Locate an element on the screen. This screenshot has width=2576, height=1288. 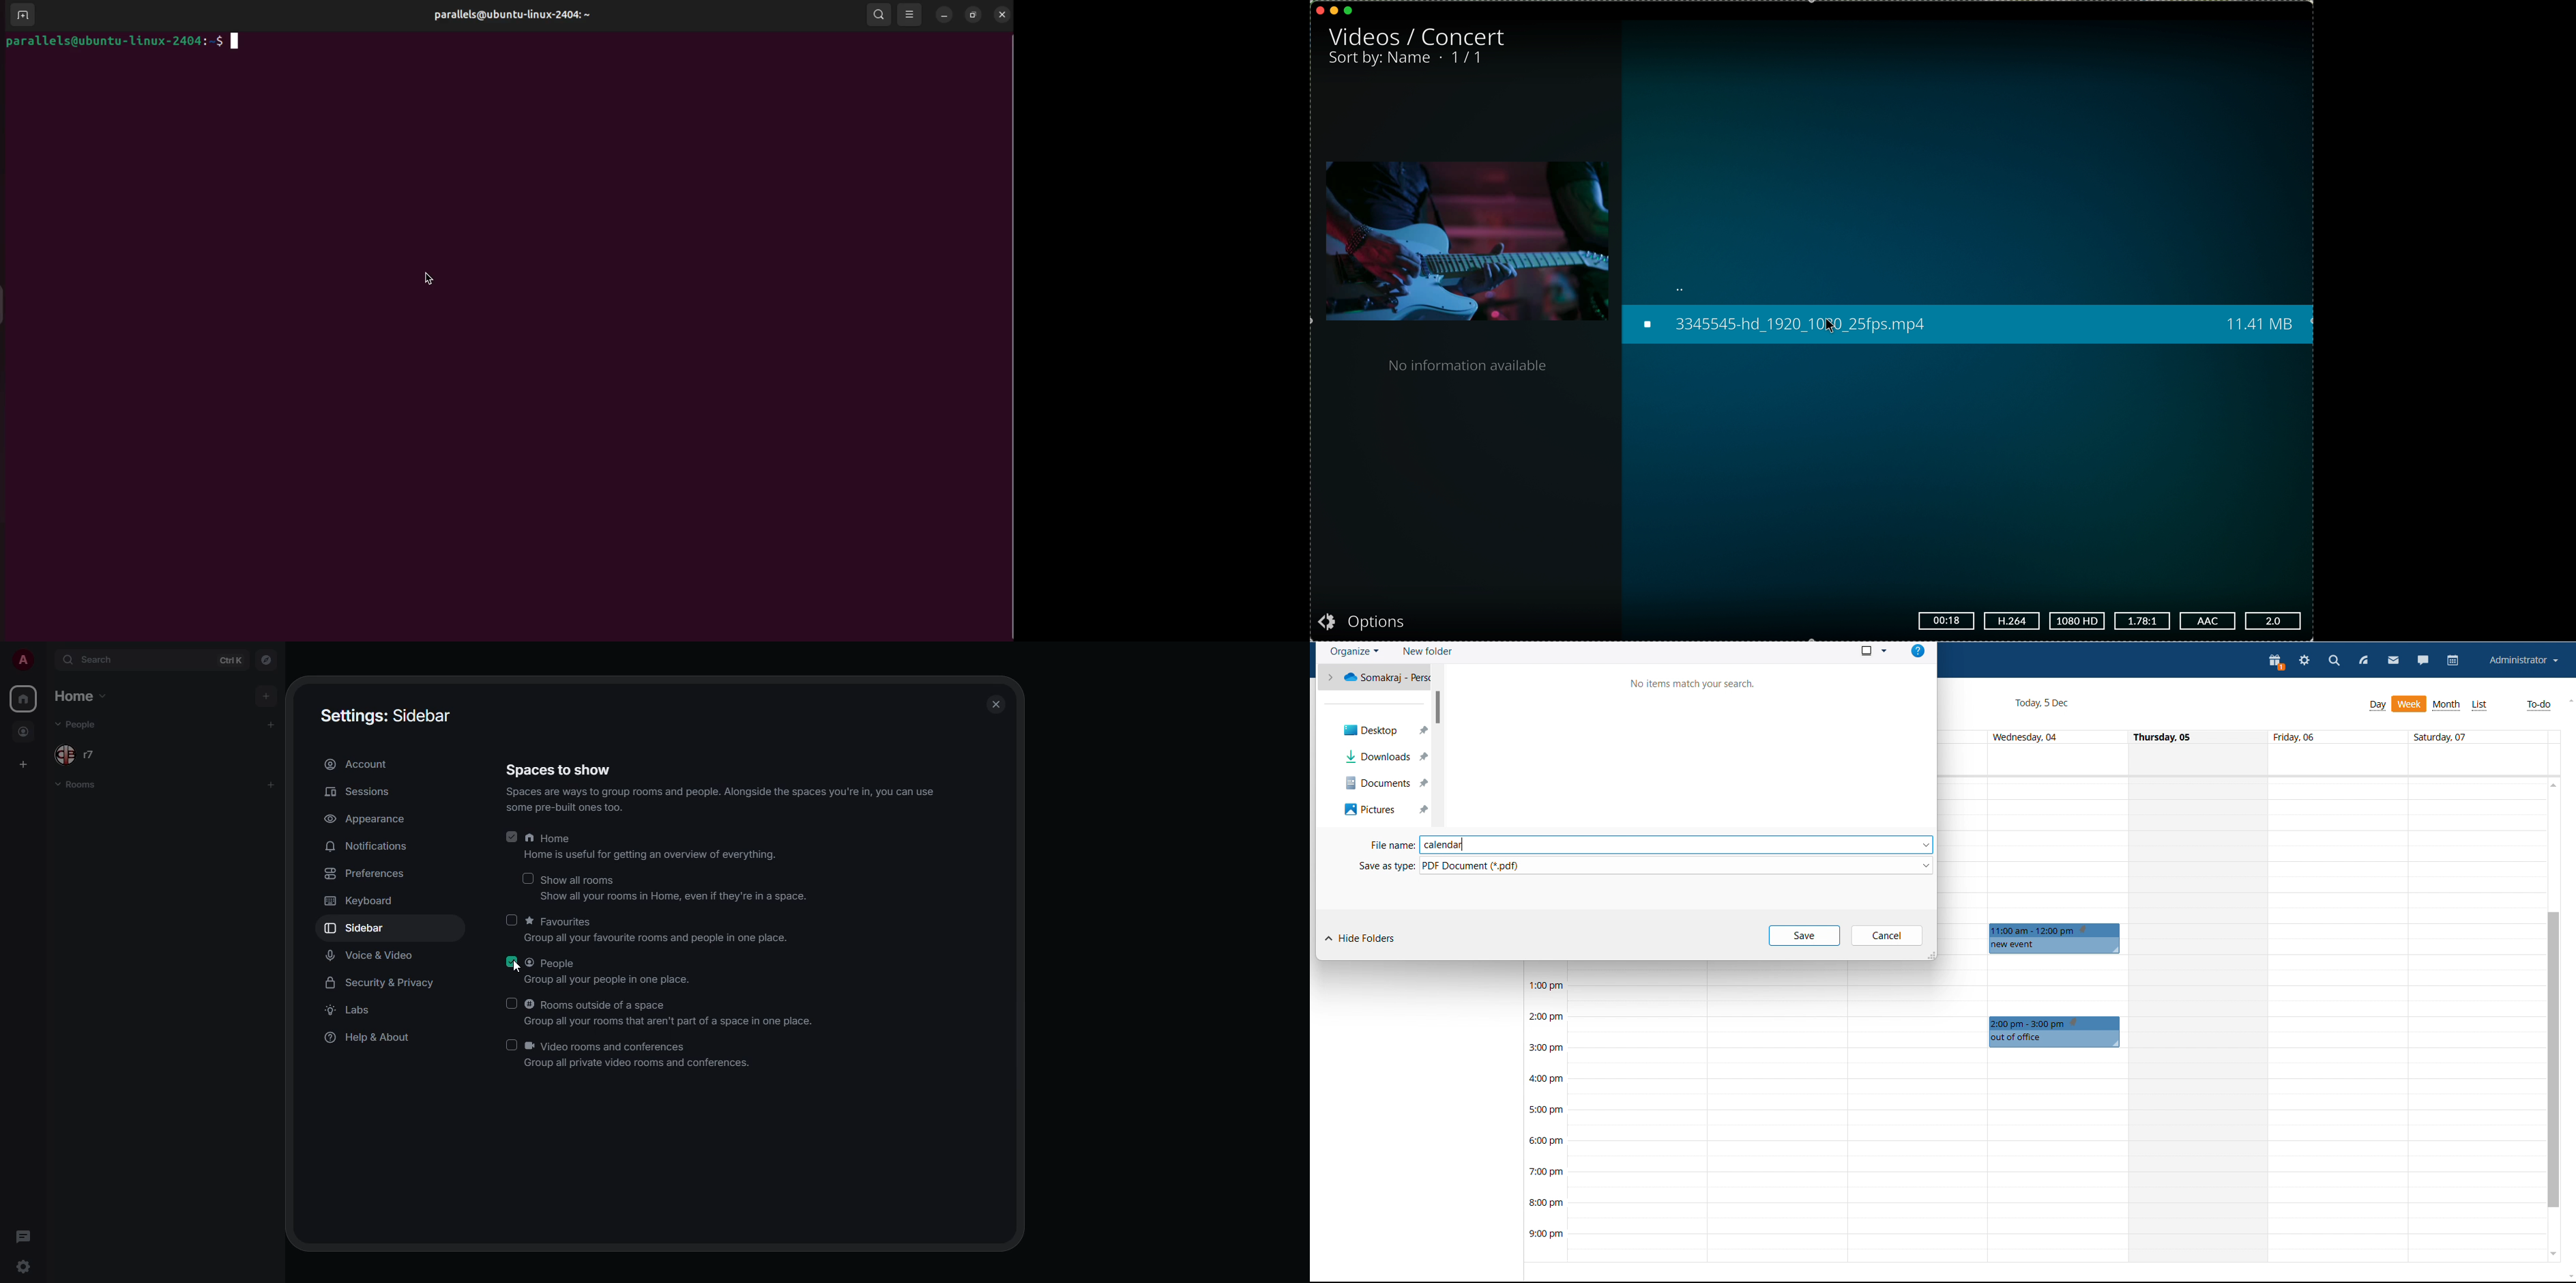
 PeopleGroup all your people in one place. is located at coordinates (603, 968).